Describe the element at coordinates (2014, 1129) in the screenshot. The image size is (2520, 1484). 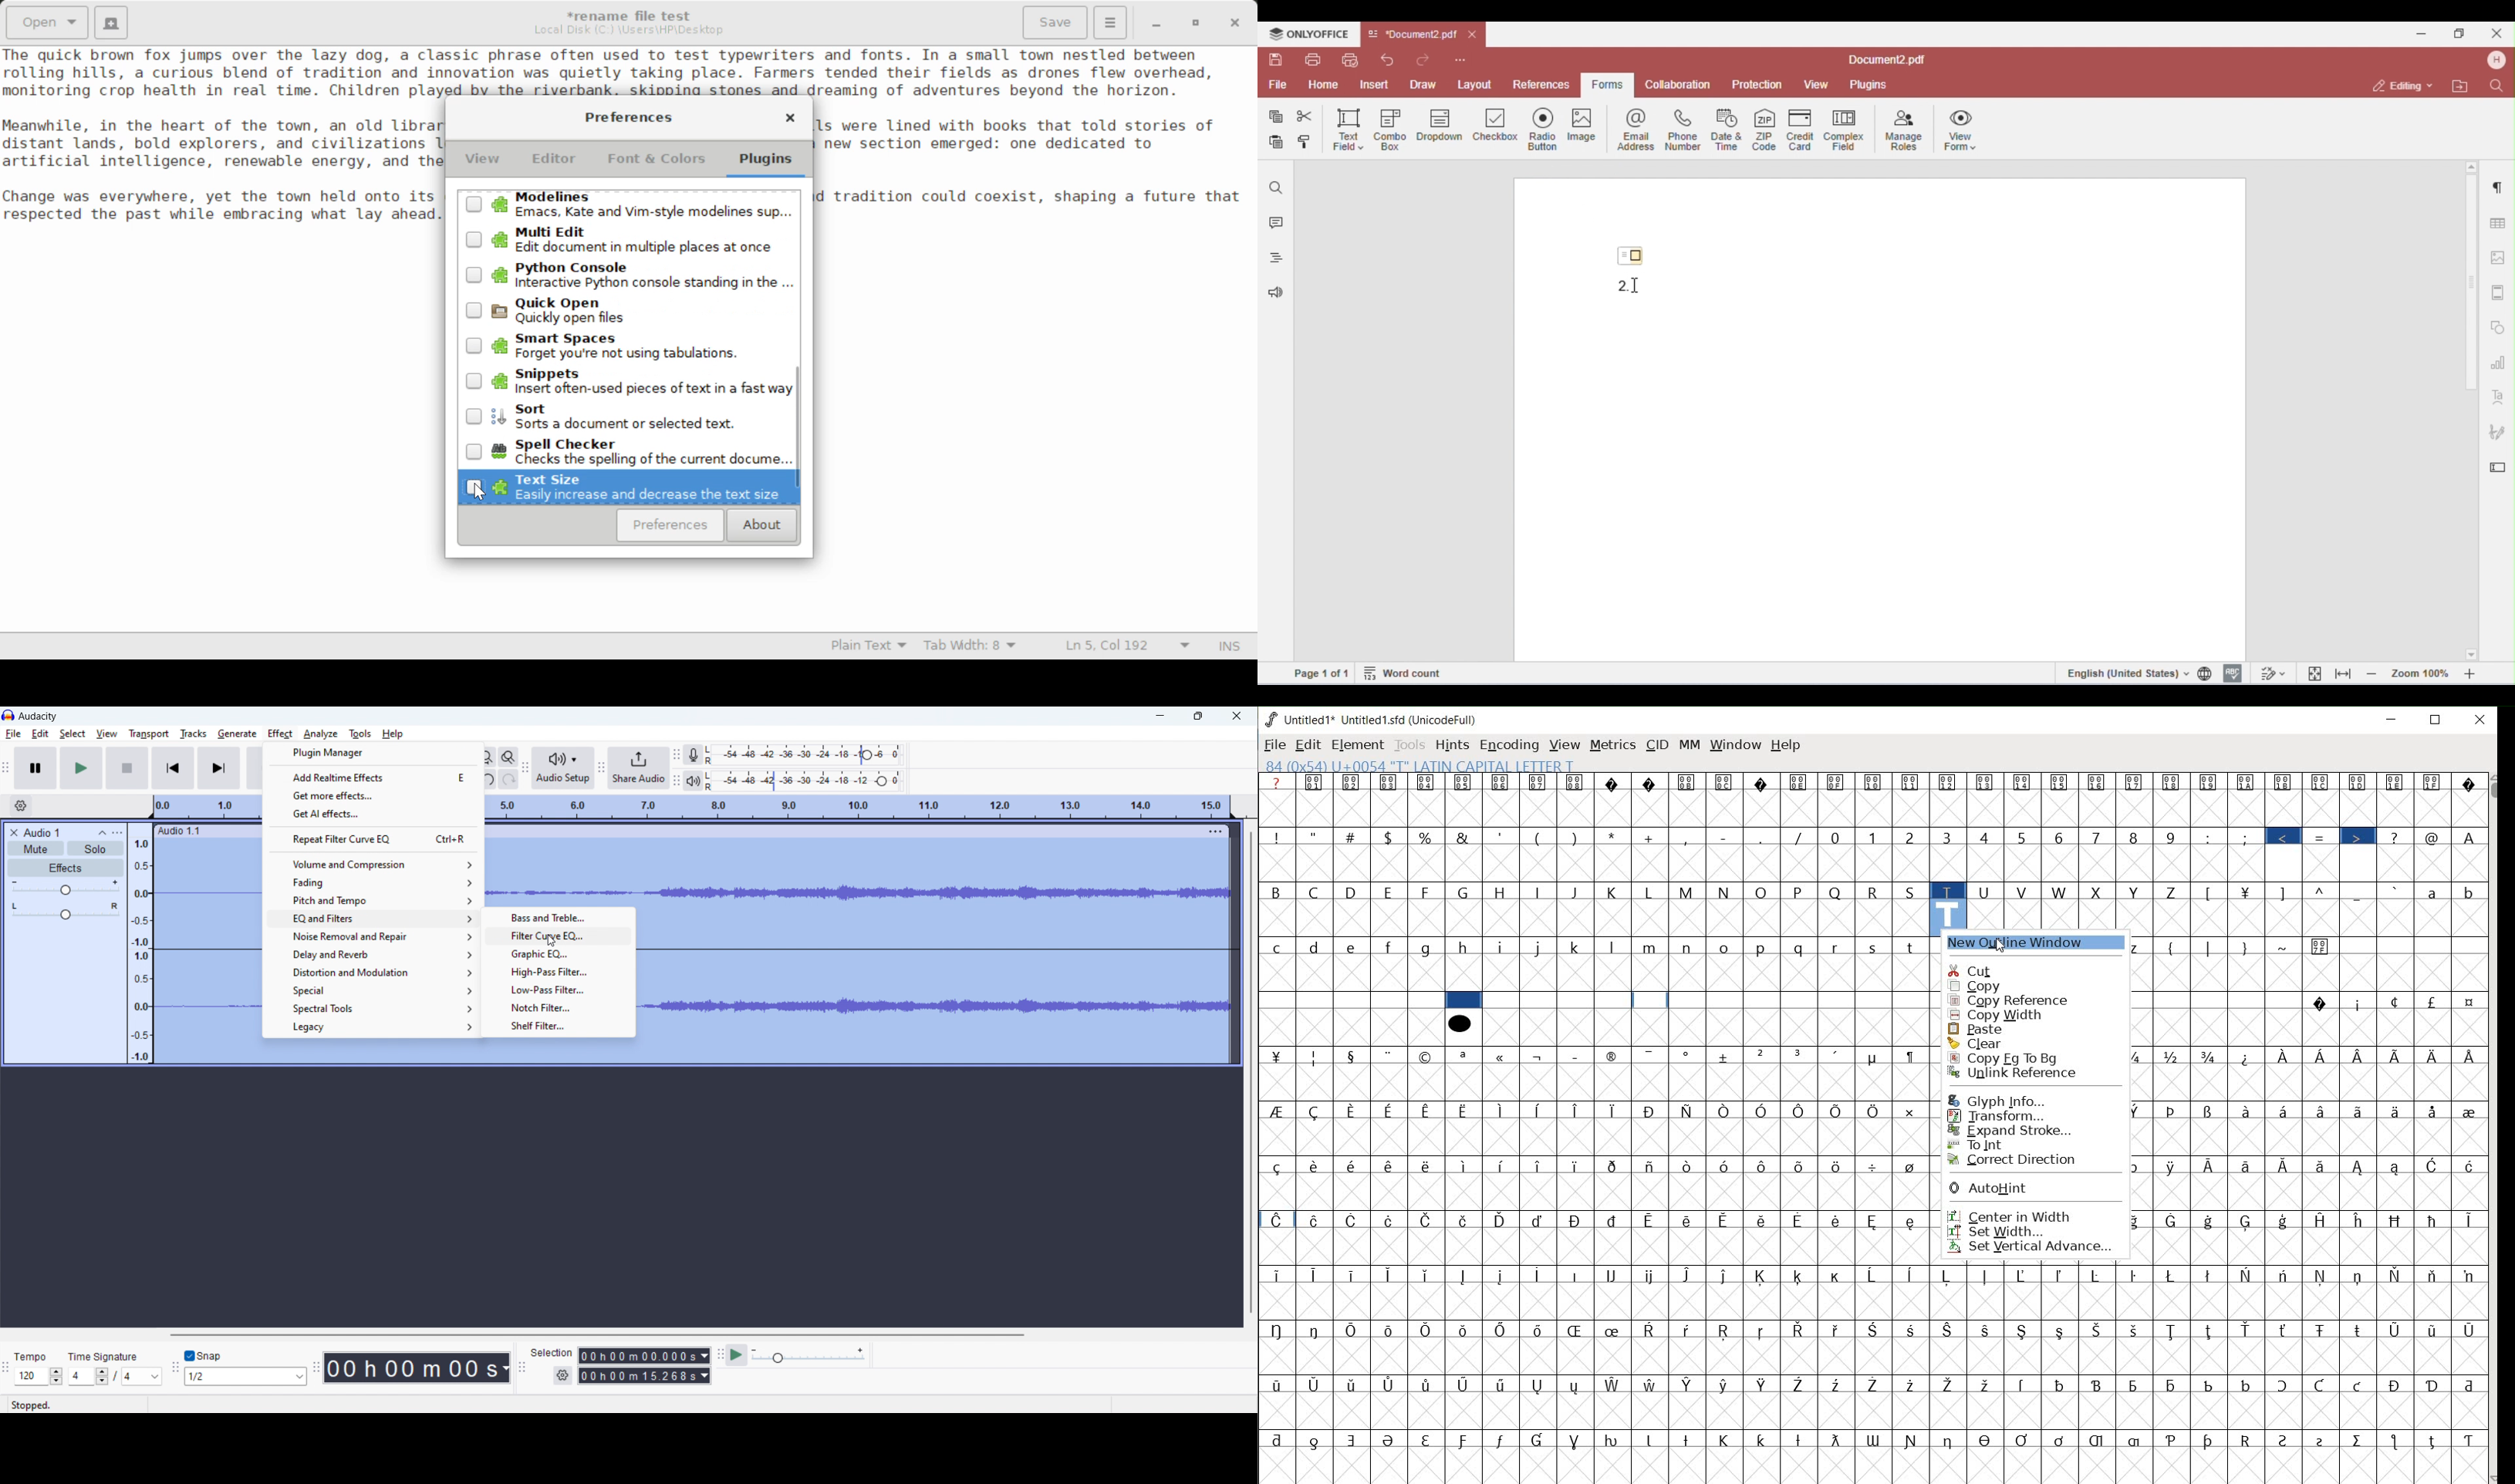
I see `Expand Stroke` at that location.